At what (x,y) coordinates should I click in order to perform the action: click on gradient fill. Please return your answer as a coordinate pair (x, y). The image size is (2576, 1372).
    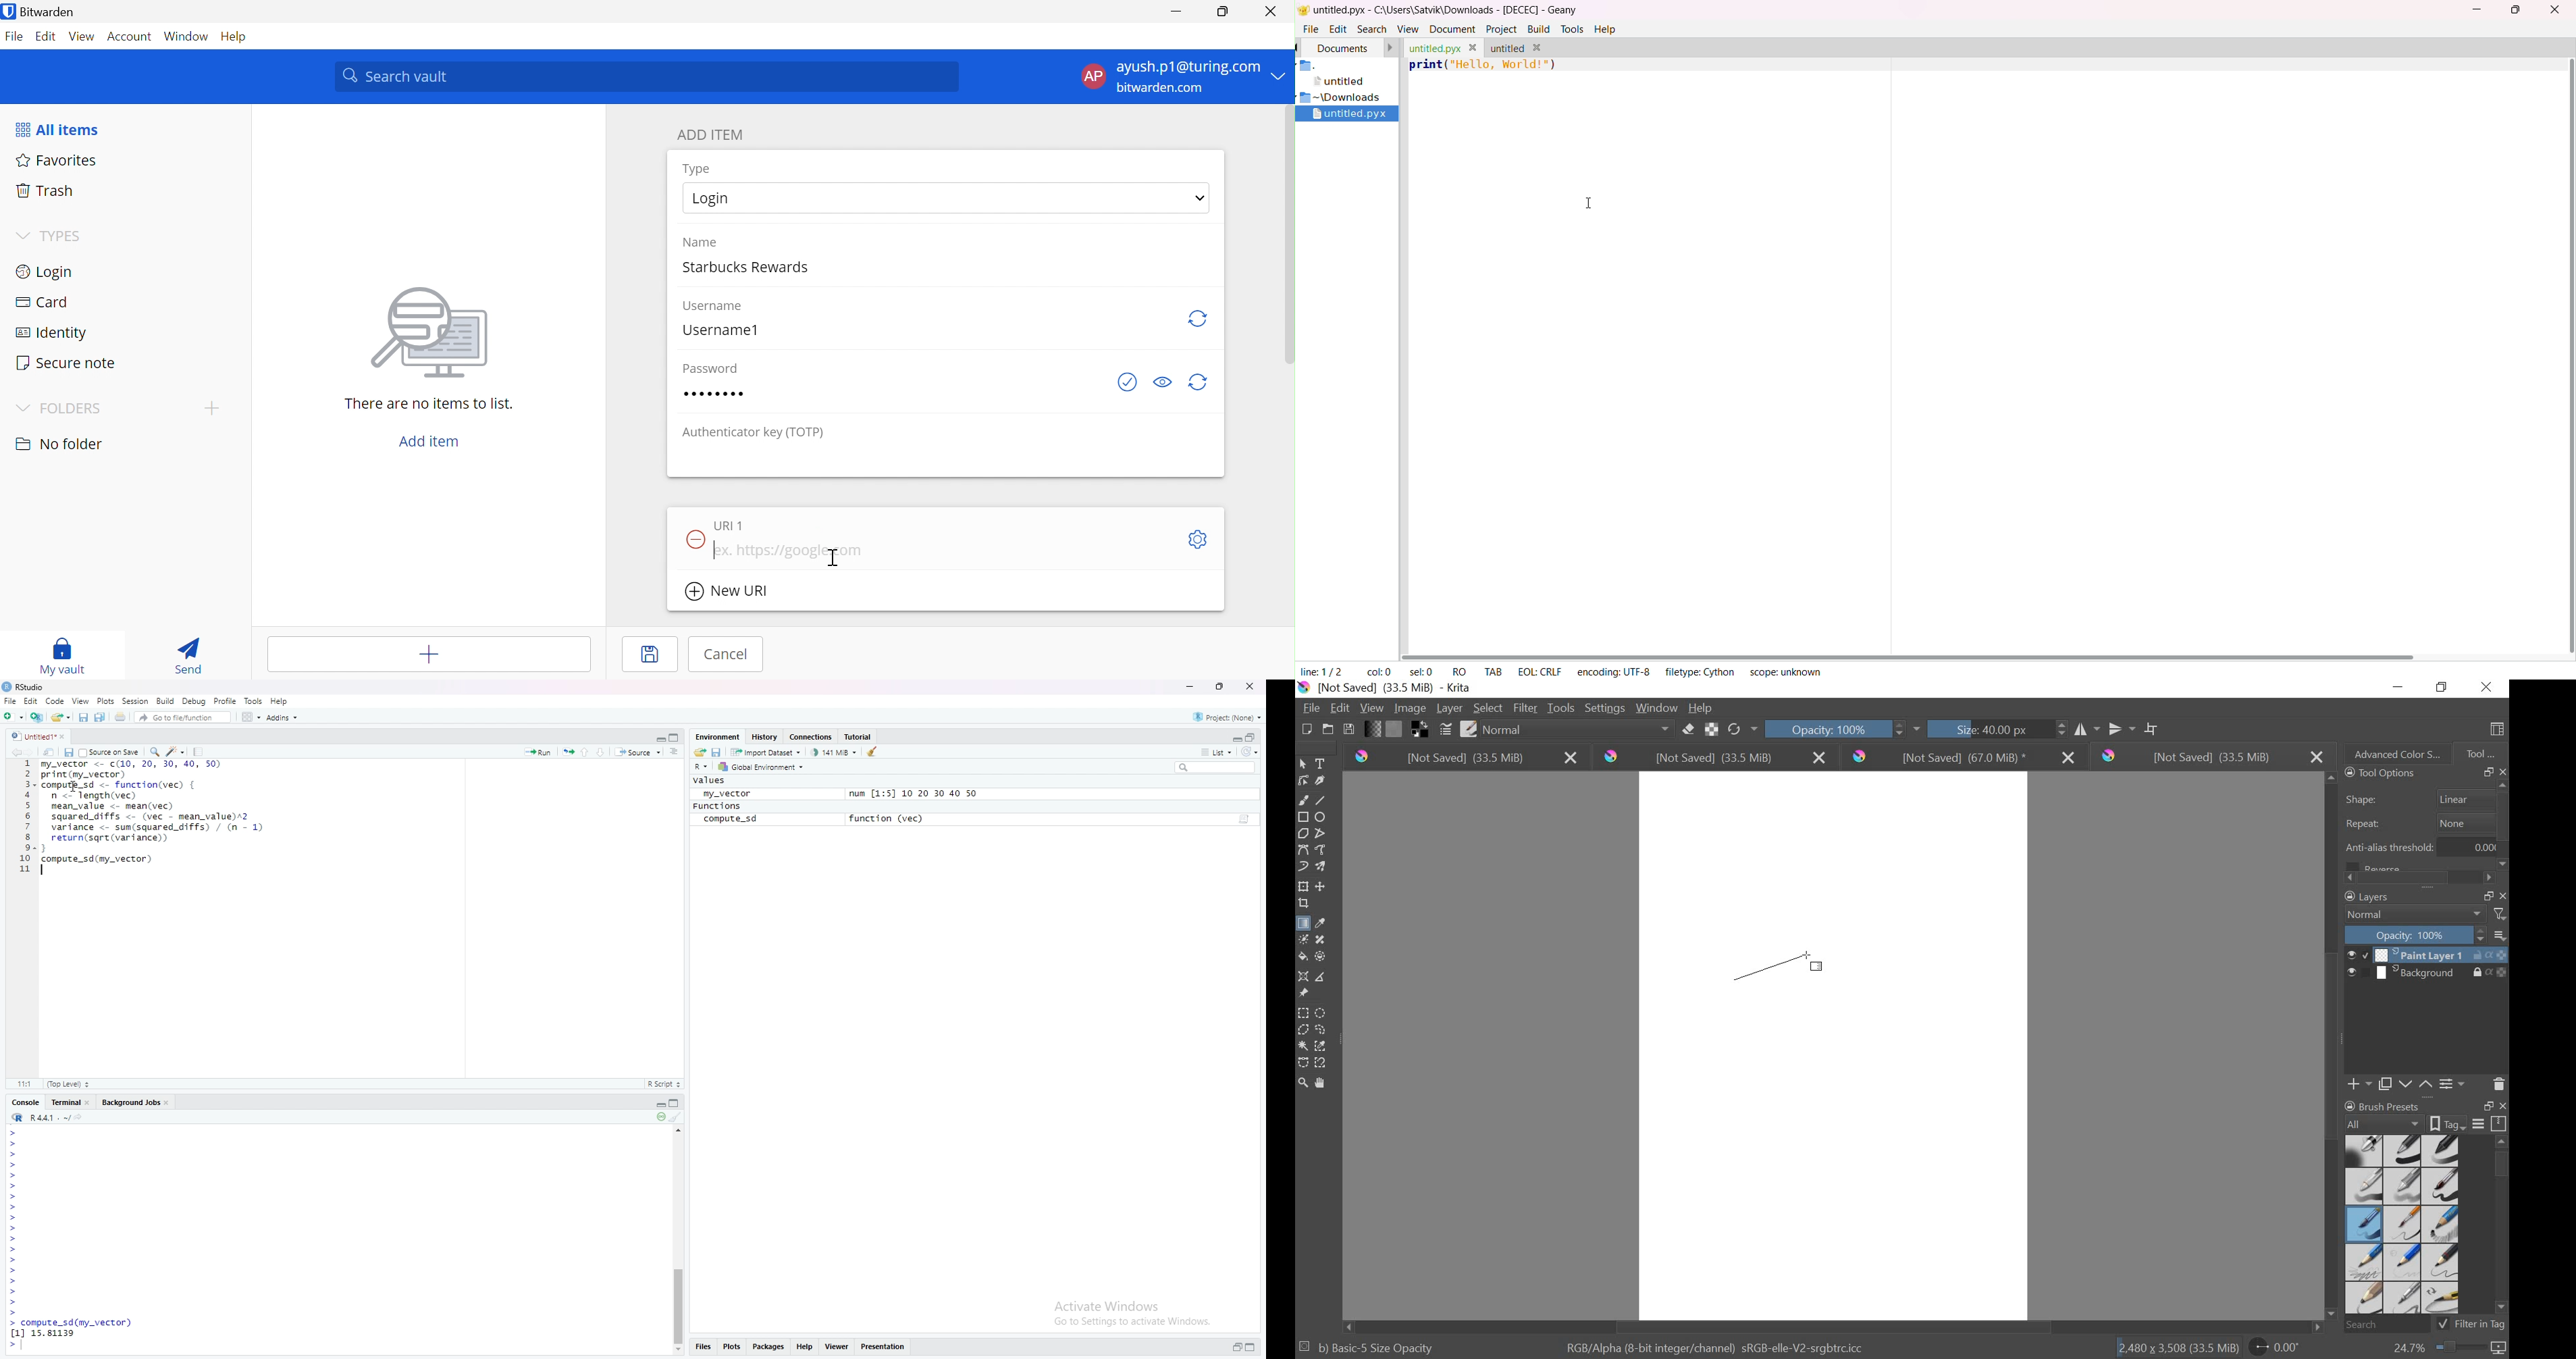
    Looking at the image, I should click on (1303, 924).